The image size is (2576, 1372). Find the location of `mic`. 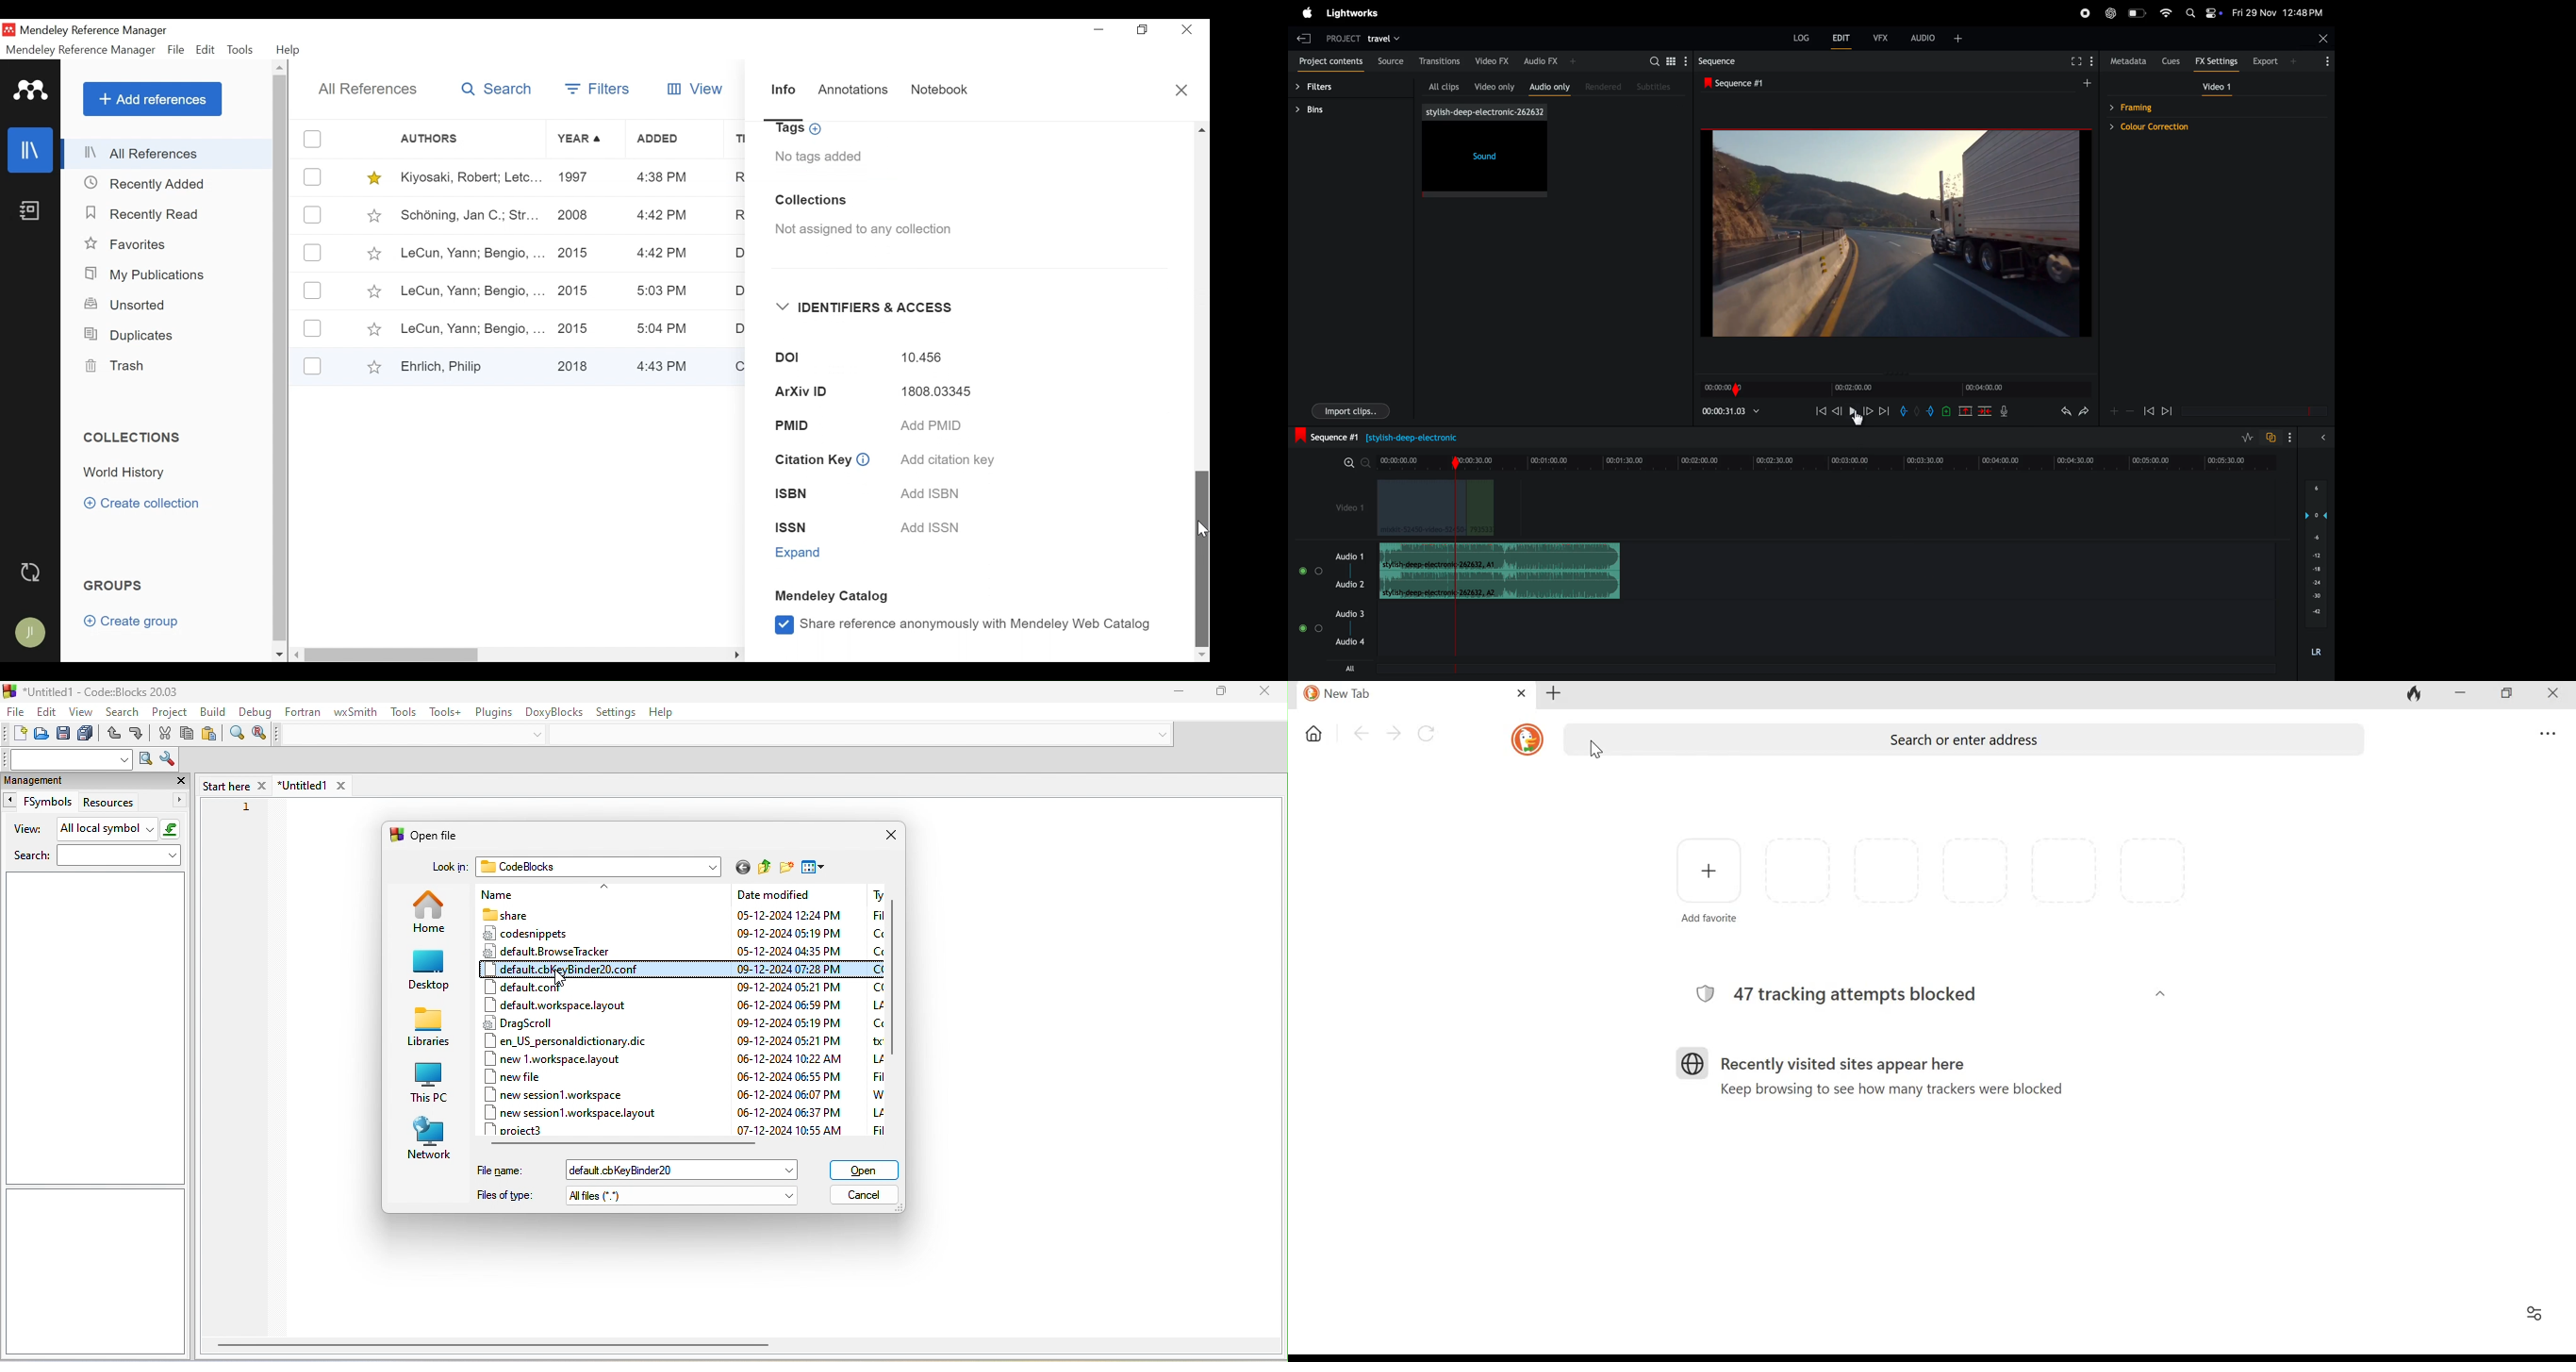

mic is located at coordinates (2009, 412).